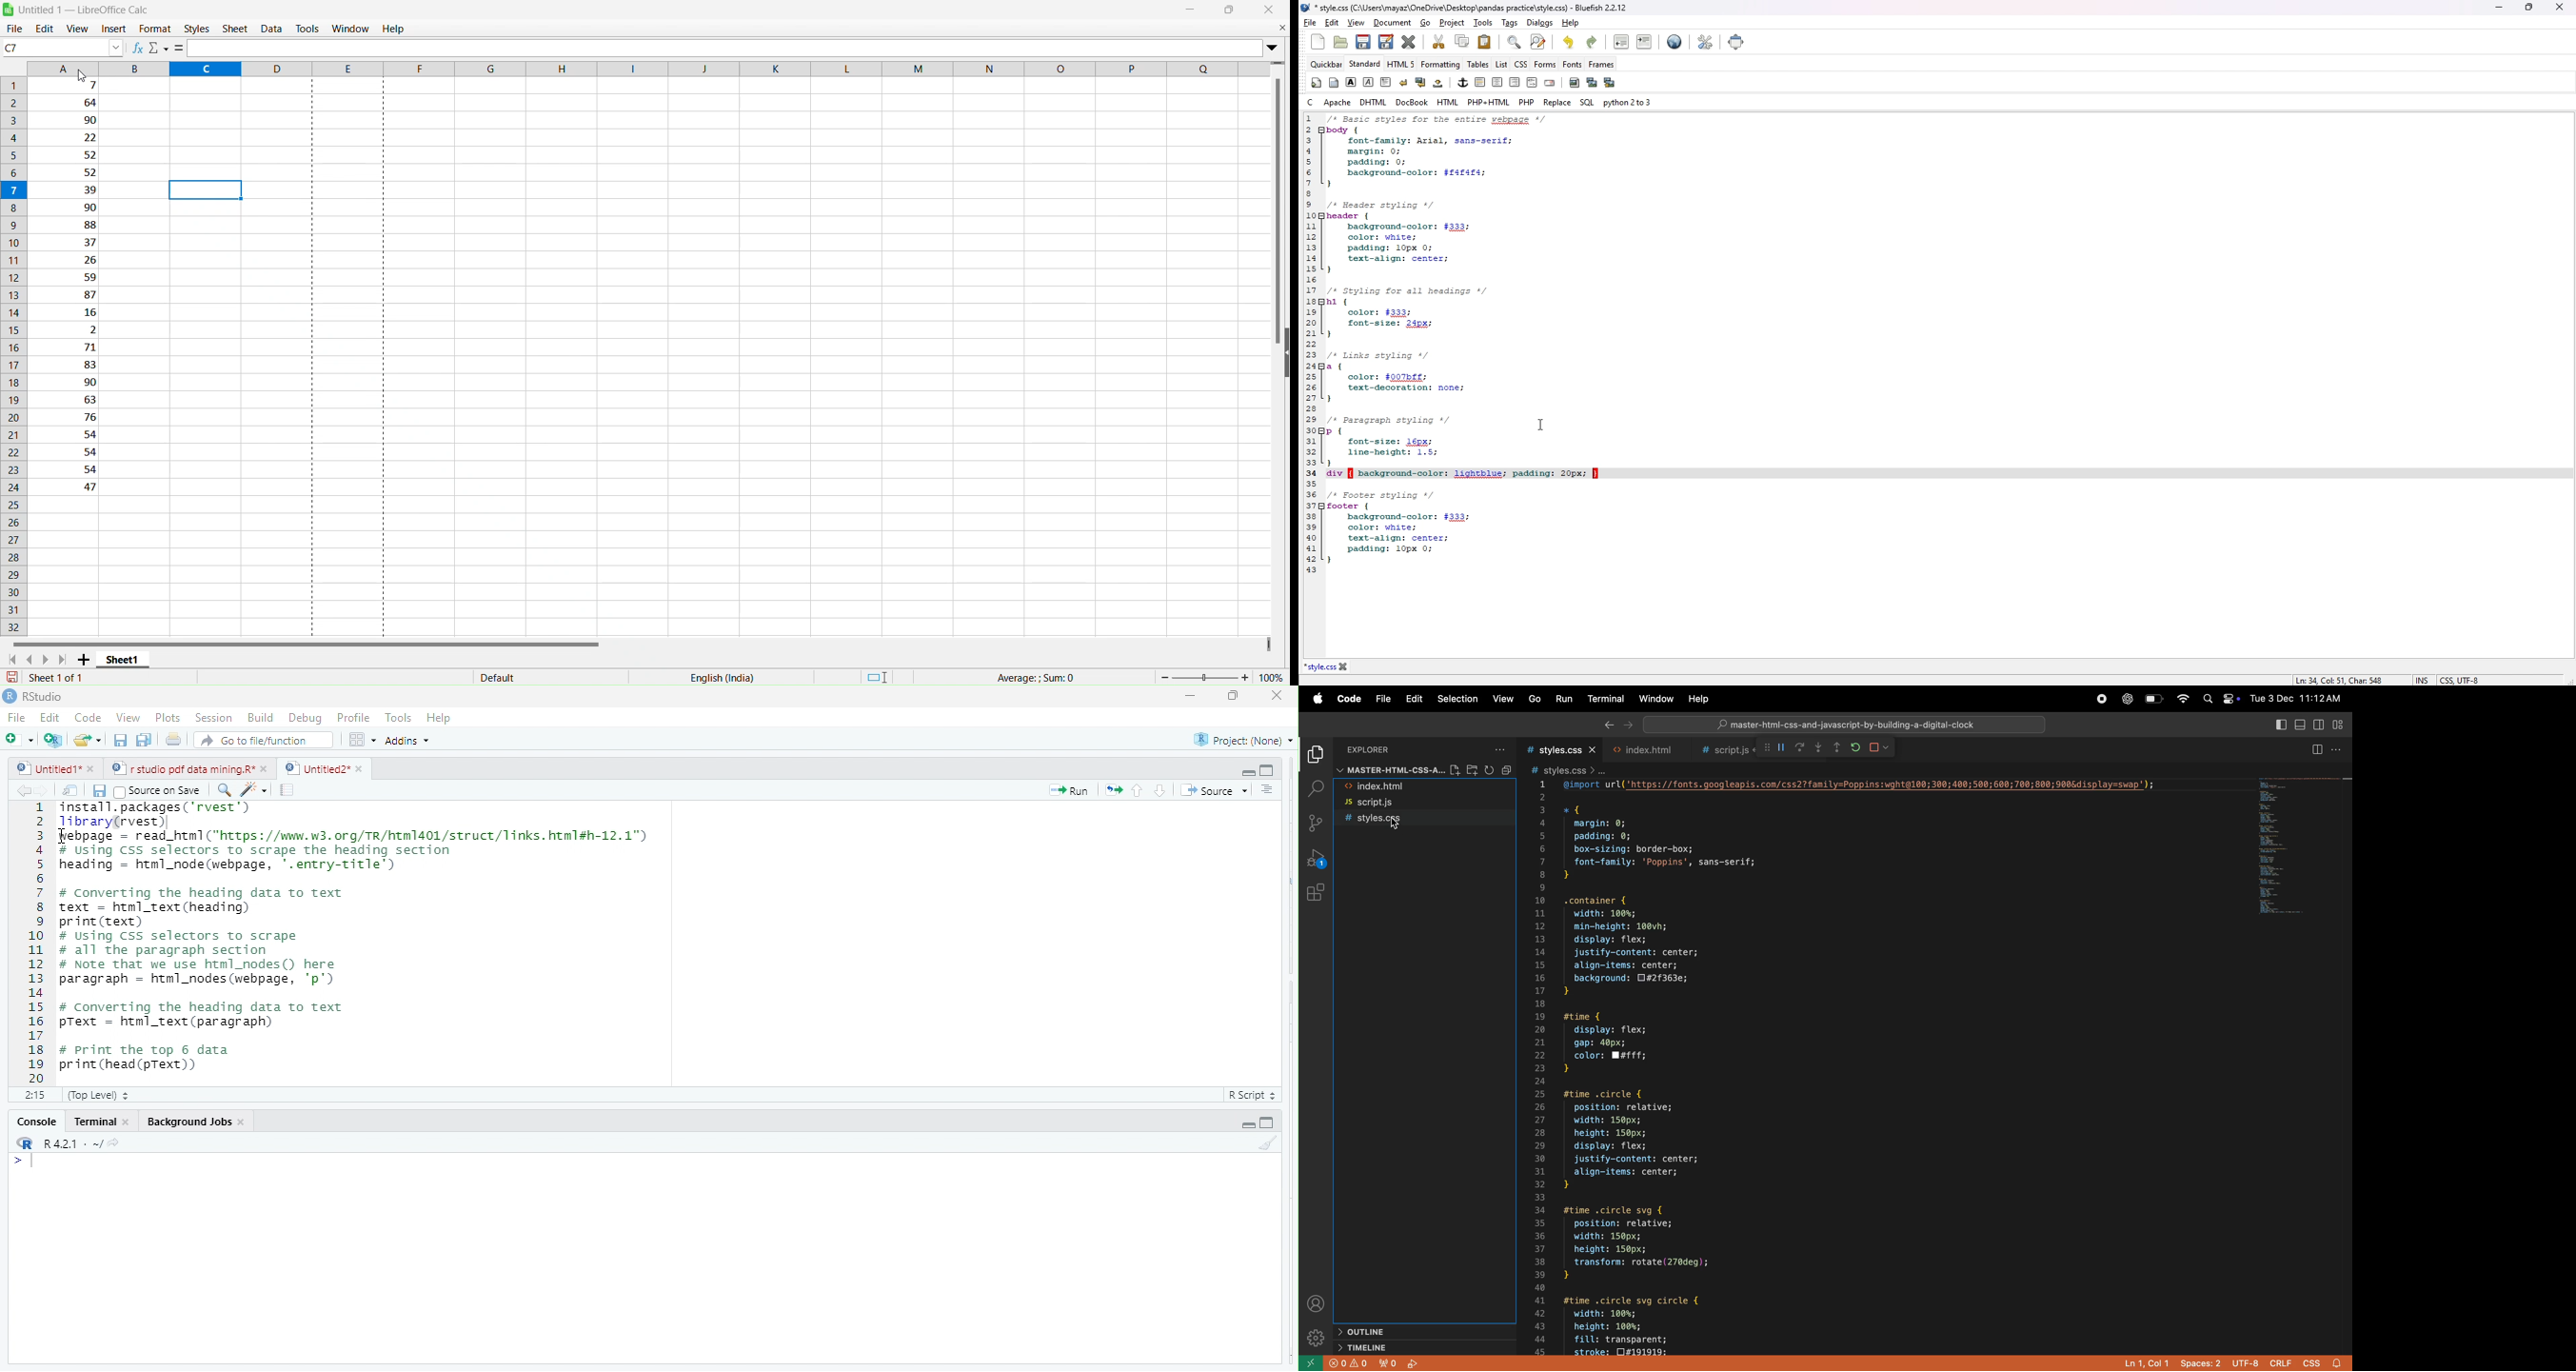 This screenshot has height=1372, width=2576. Describe the element at coordinates (49, 695) in the screenshot. I see `RStudio` at that location.